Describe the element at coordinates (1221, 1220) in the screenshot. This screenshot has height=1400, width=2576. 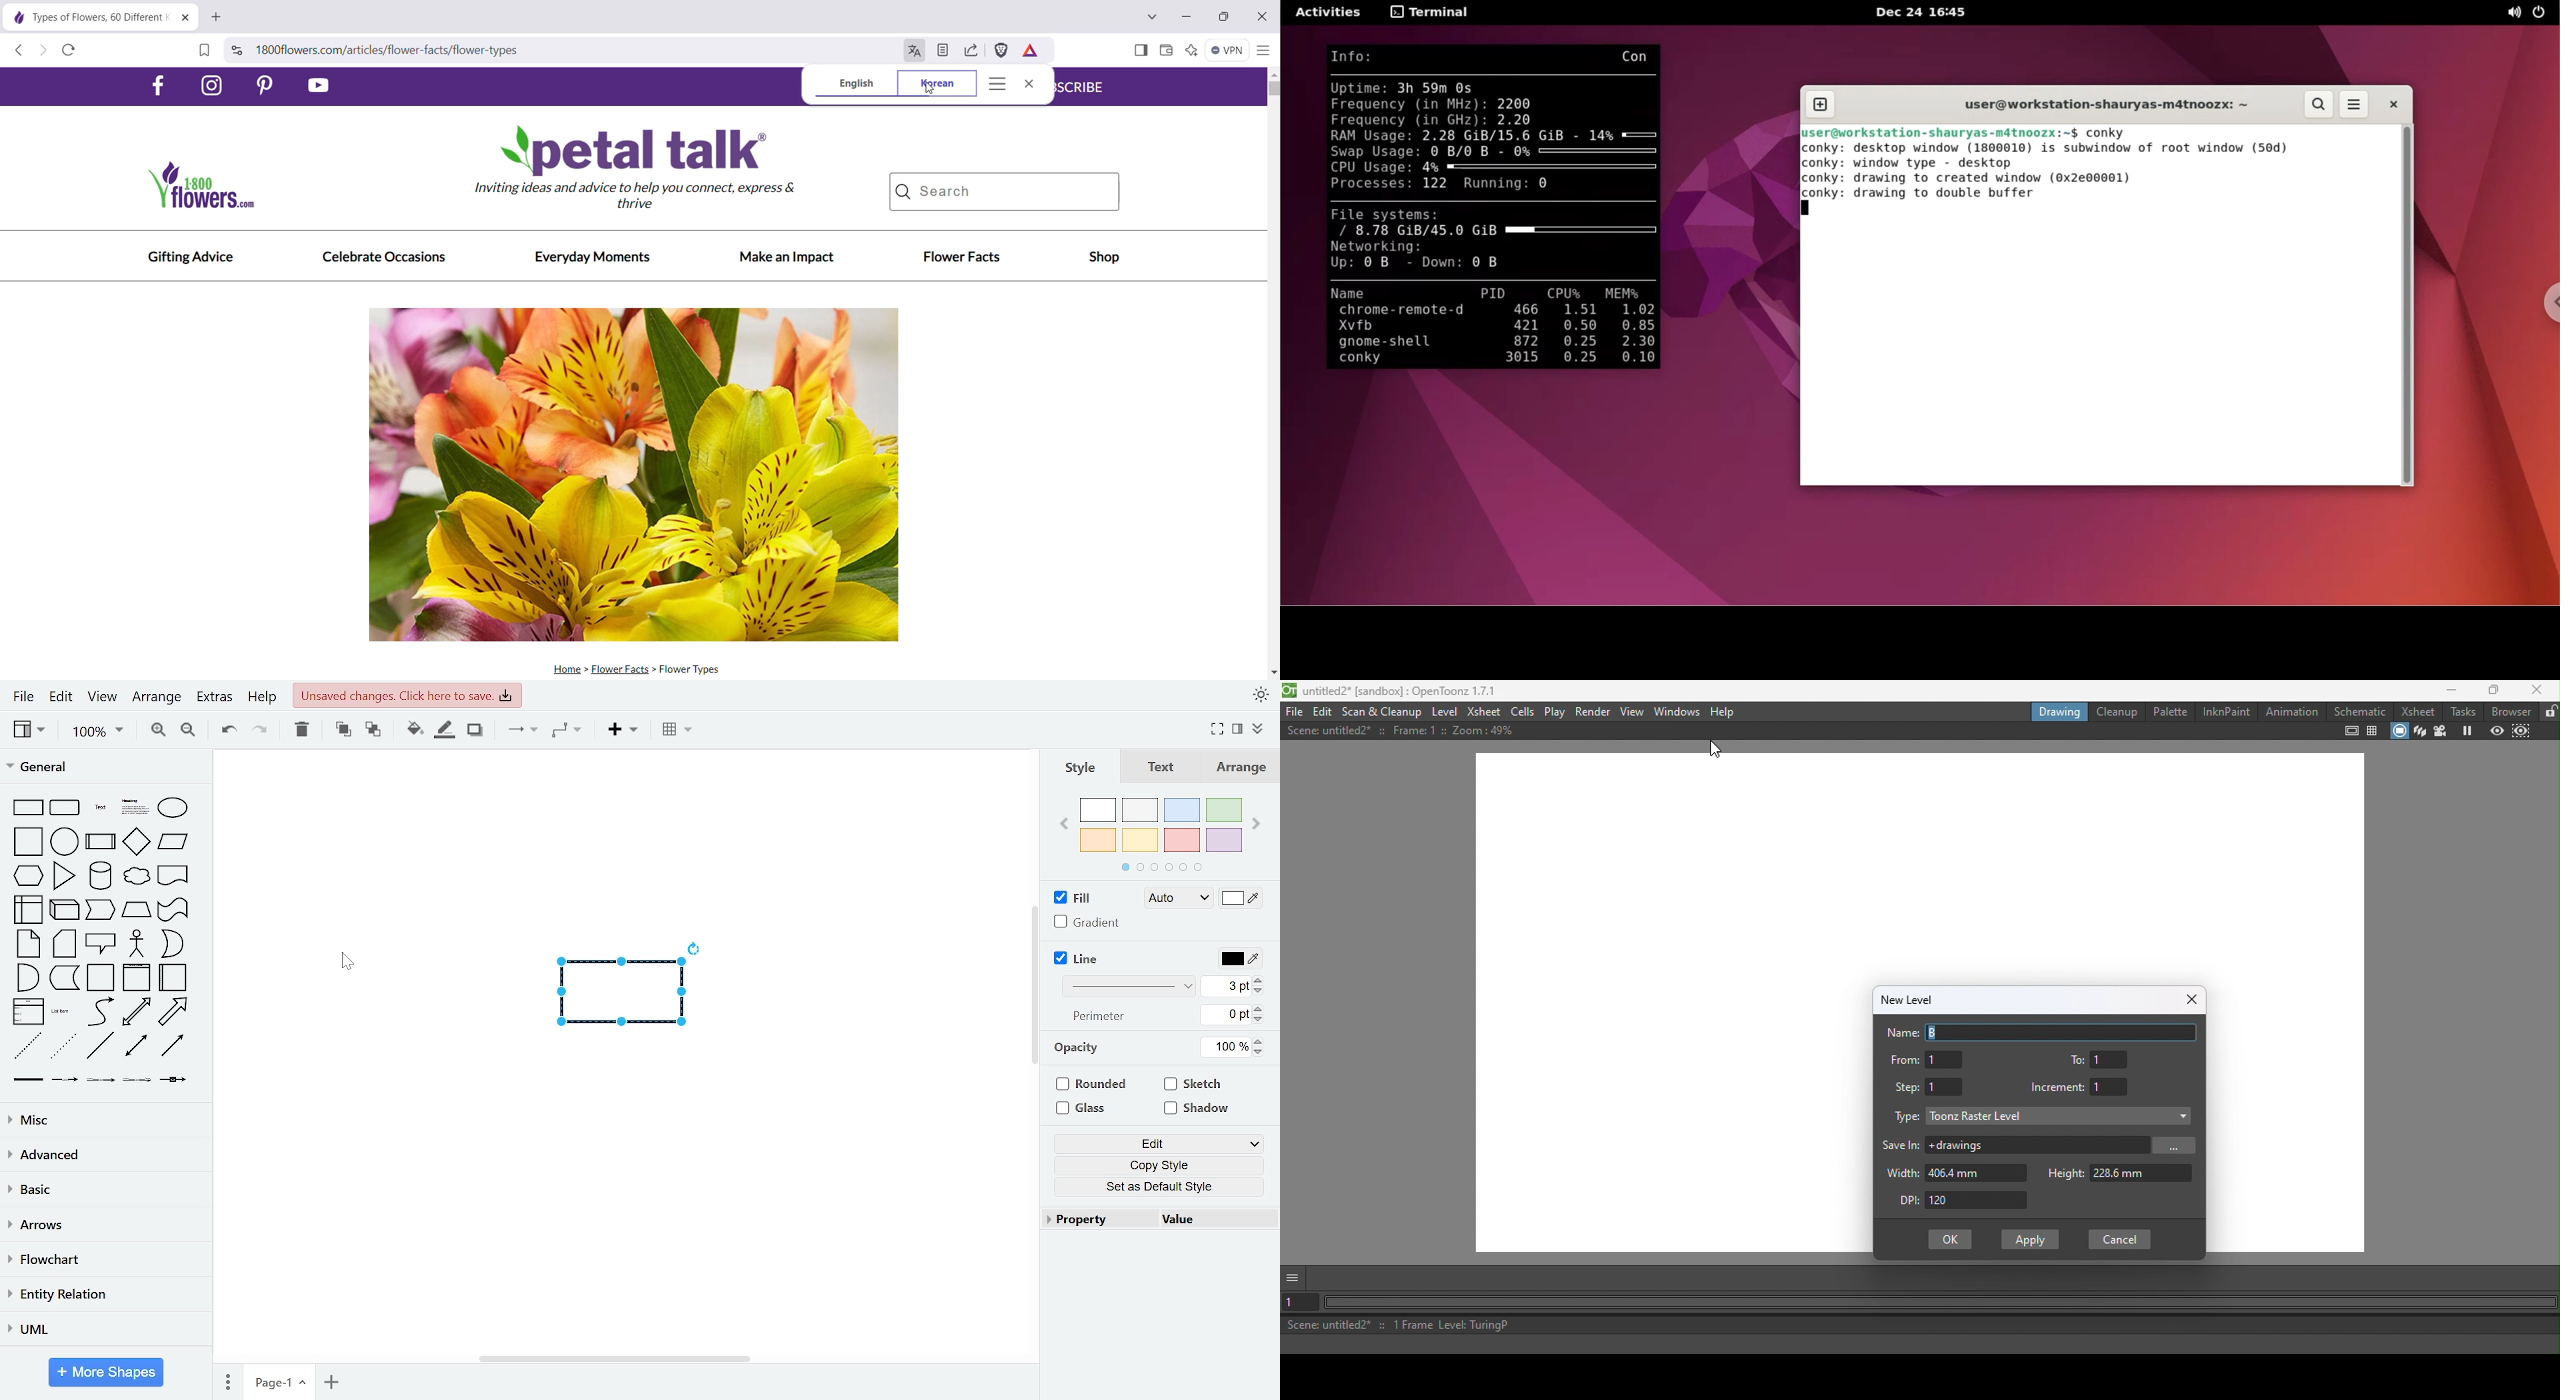
I see `value` at that location.